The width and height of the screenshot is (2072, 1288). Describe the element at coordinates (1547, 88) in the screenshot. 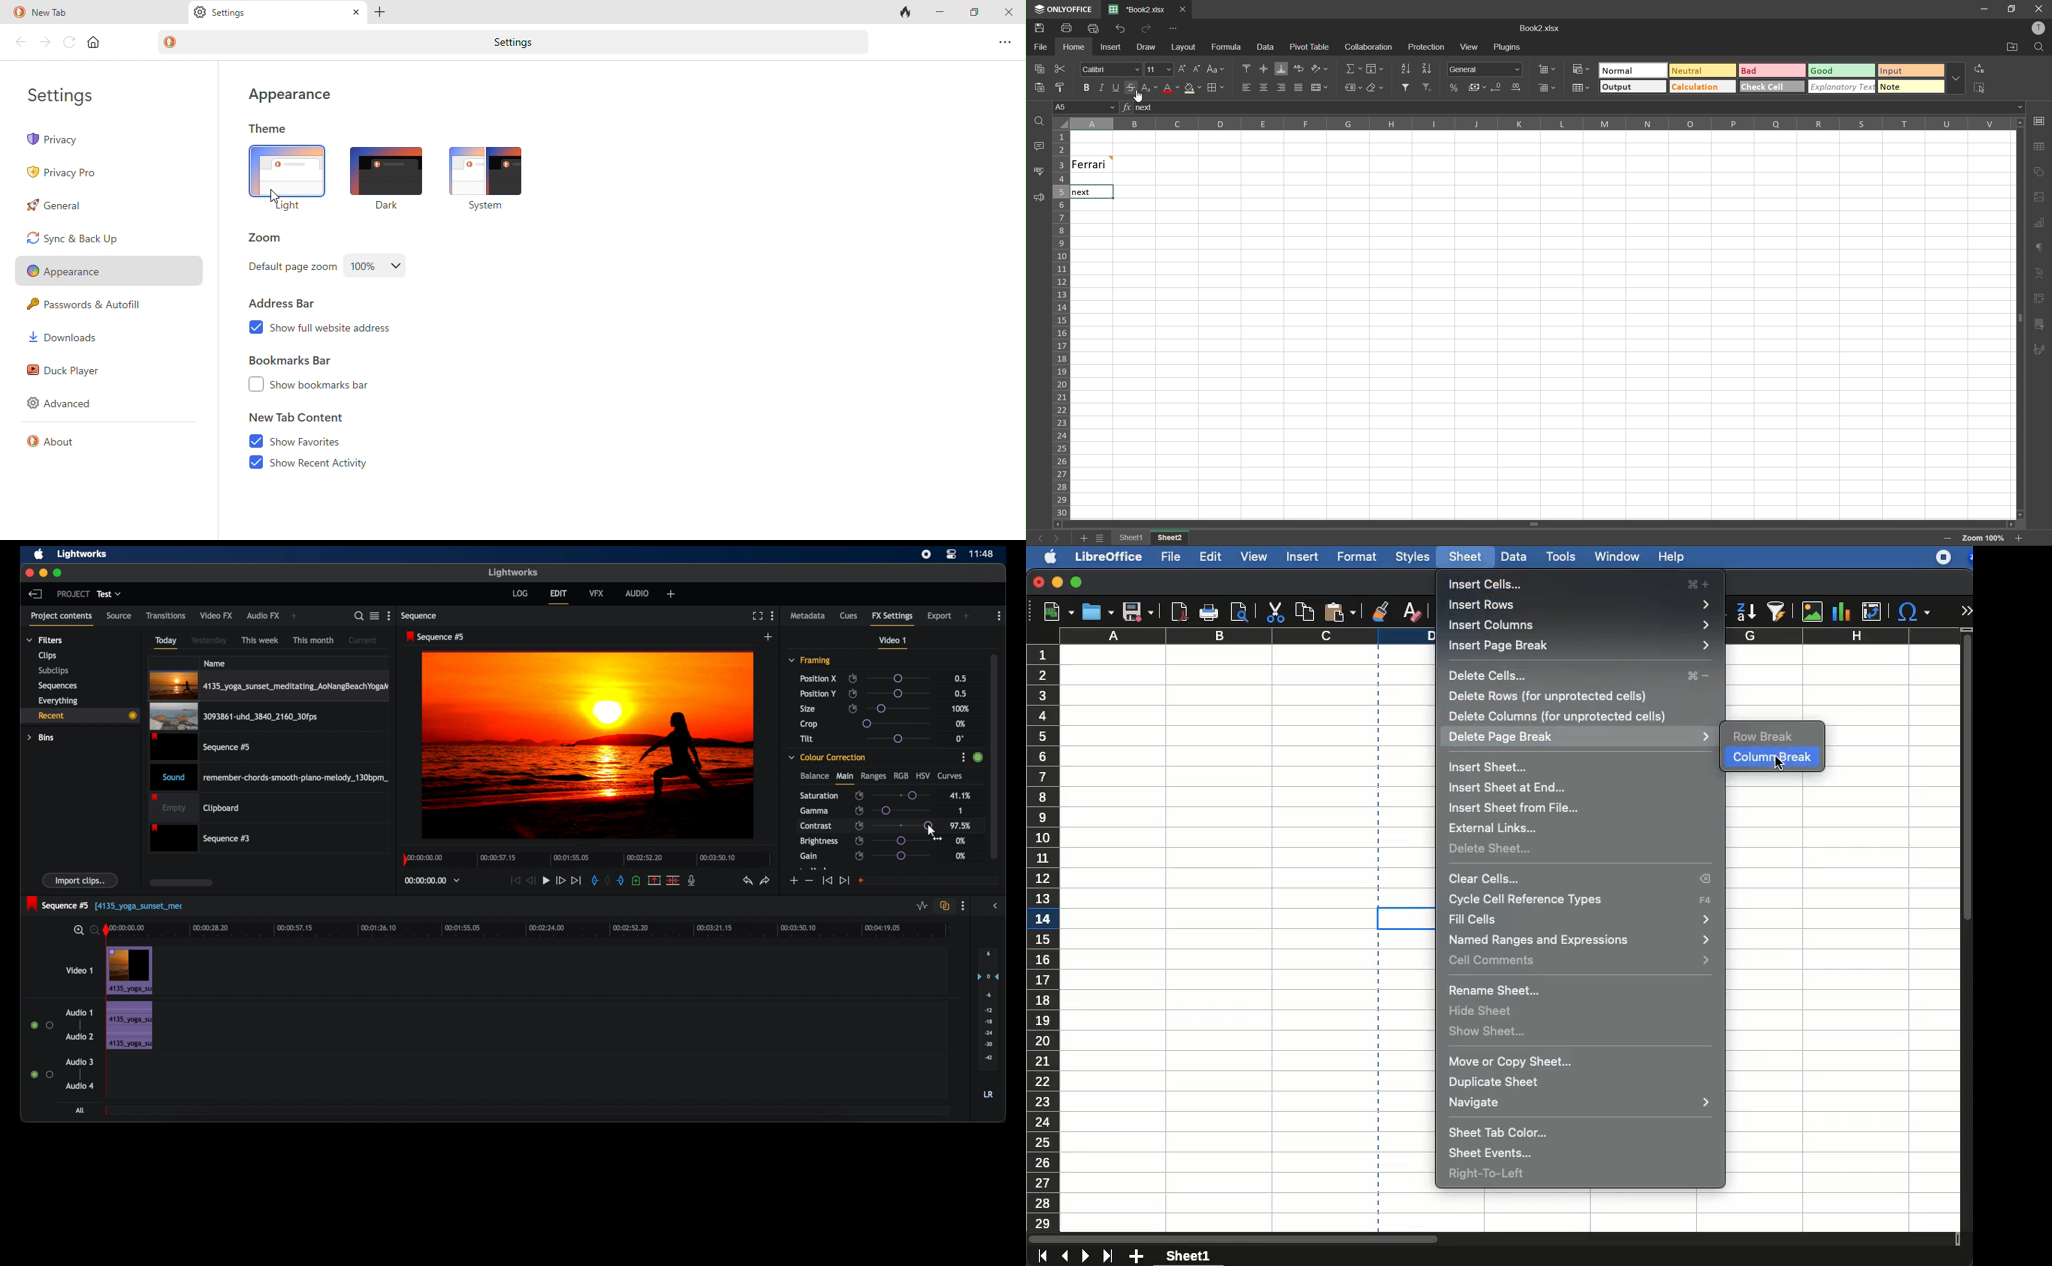

I see `delete cells` at that location.